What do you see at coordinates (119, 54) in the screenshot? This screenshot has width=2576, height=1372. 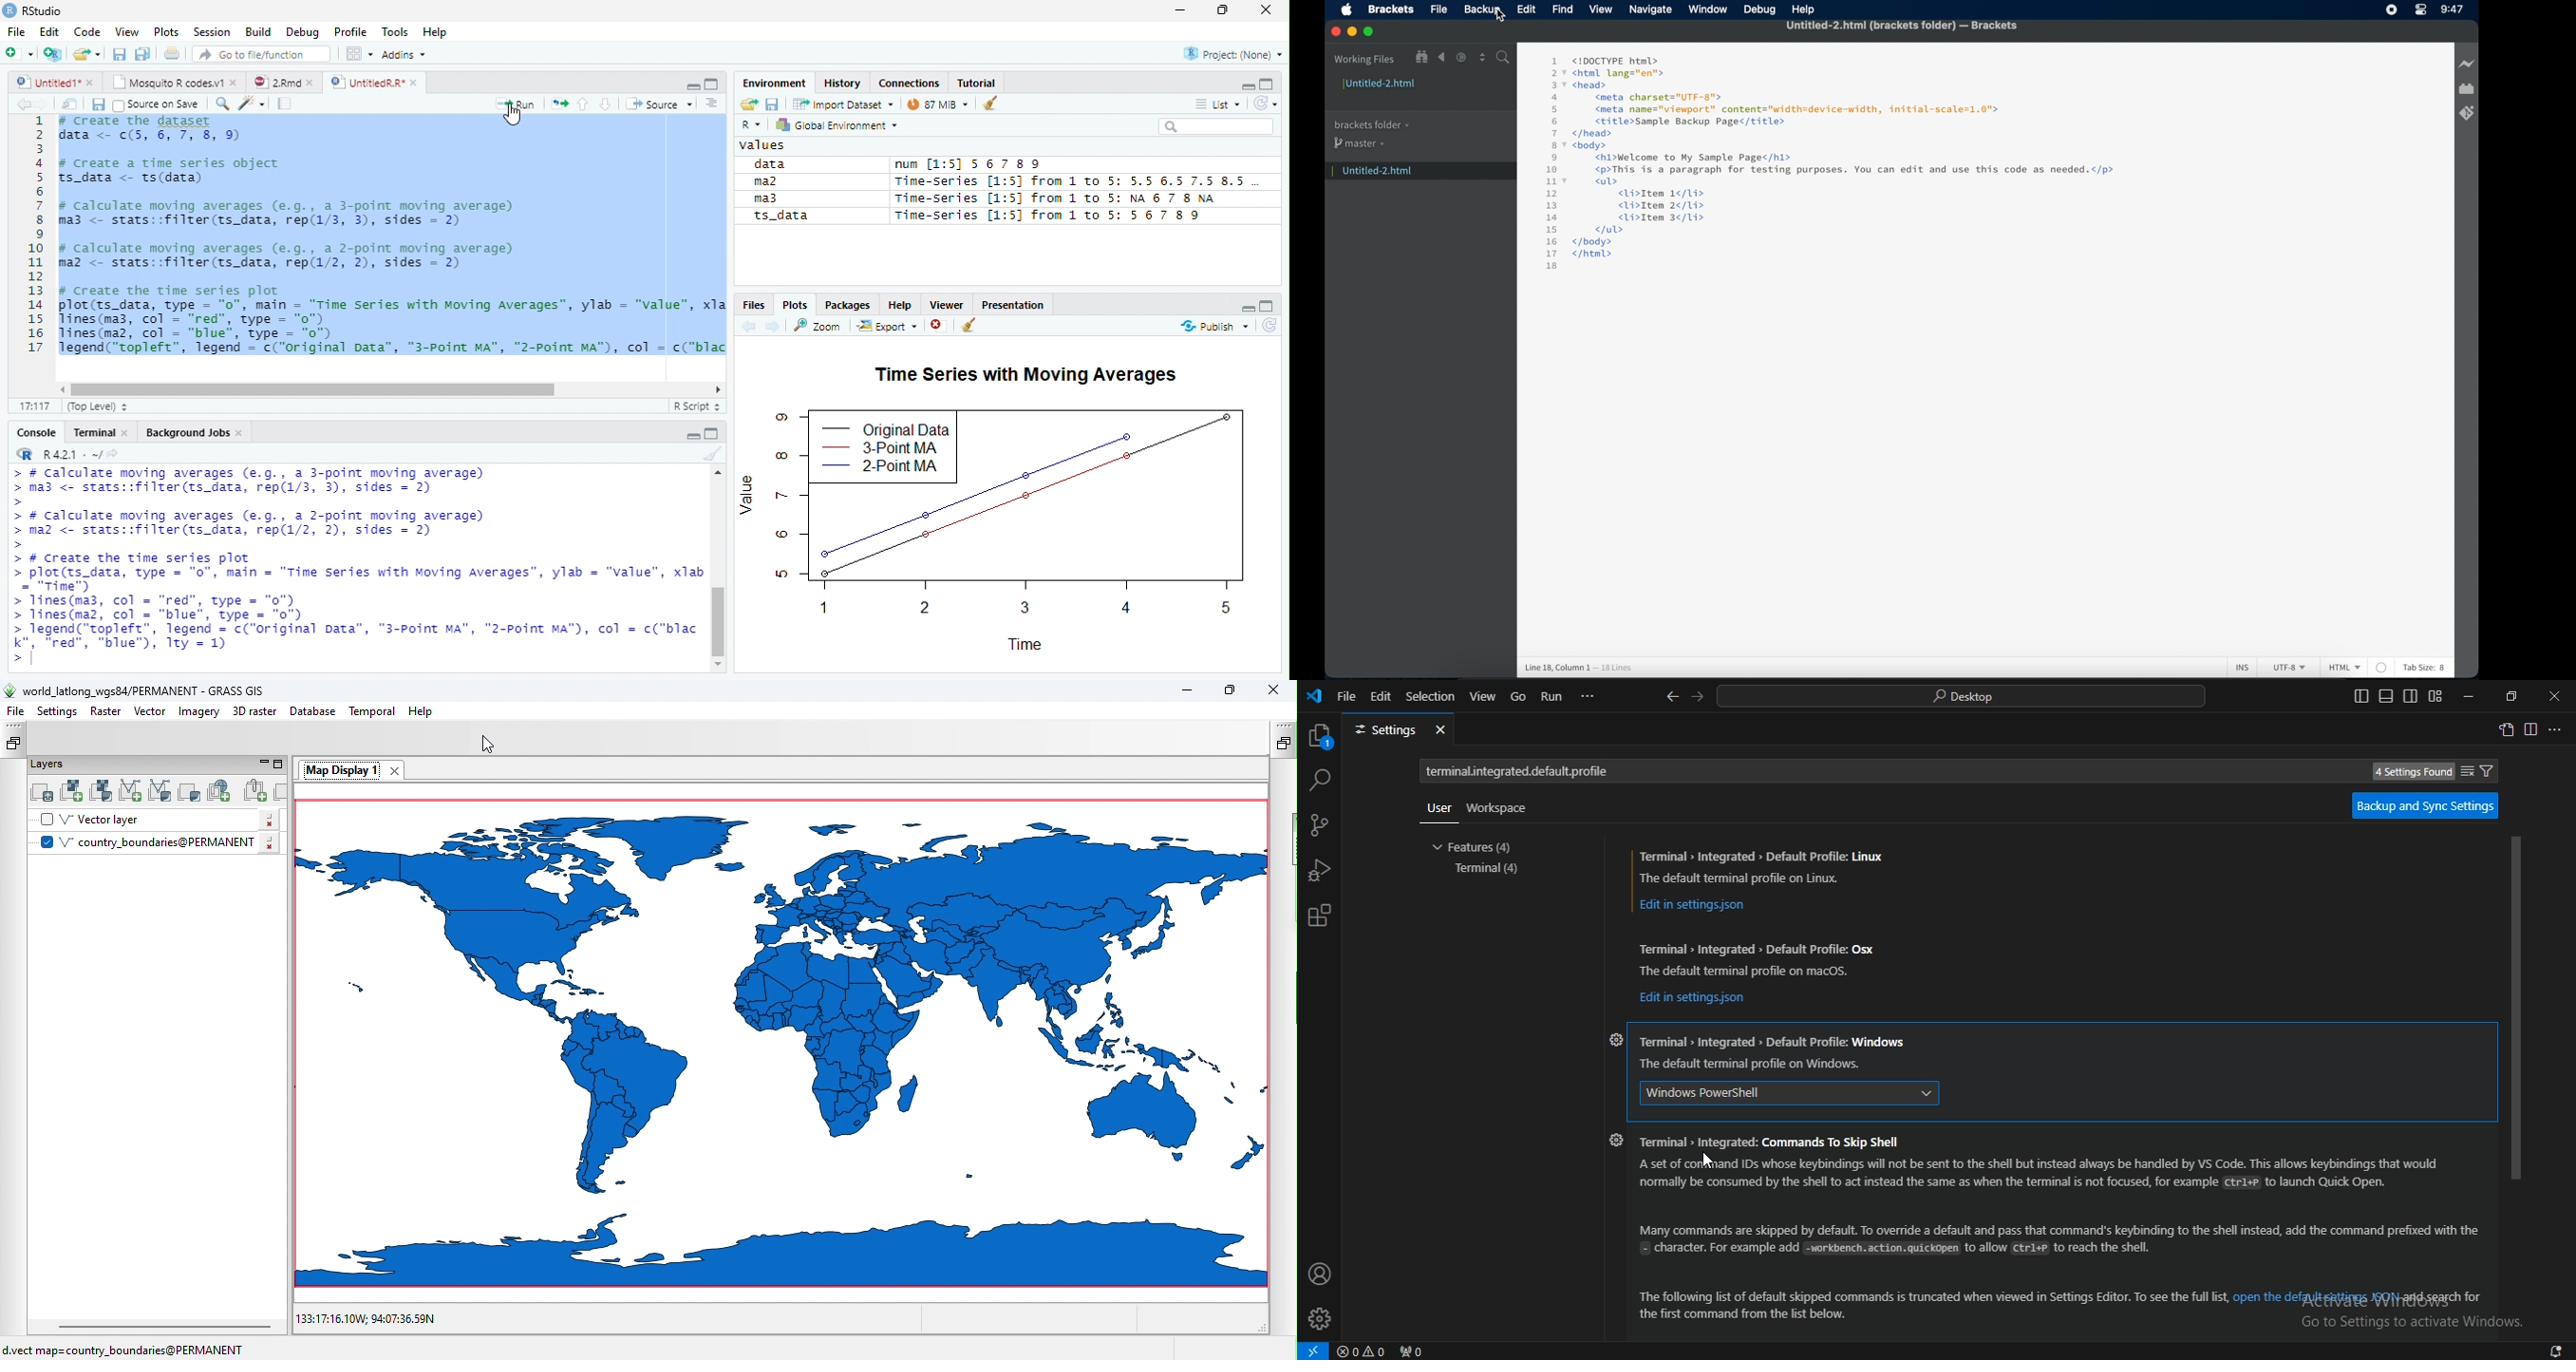 I see `save all open document` at bounding box center [119, 54].